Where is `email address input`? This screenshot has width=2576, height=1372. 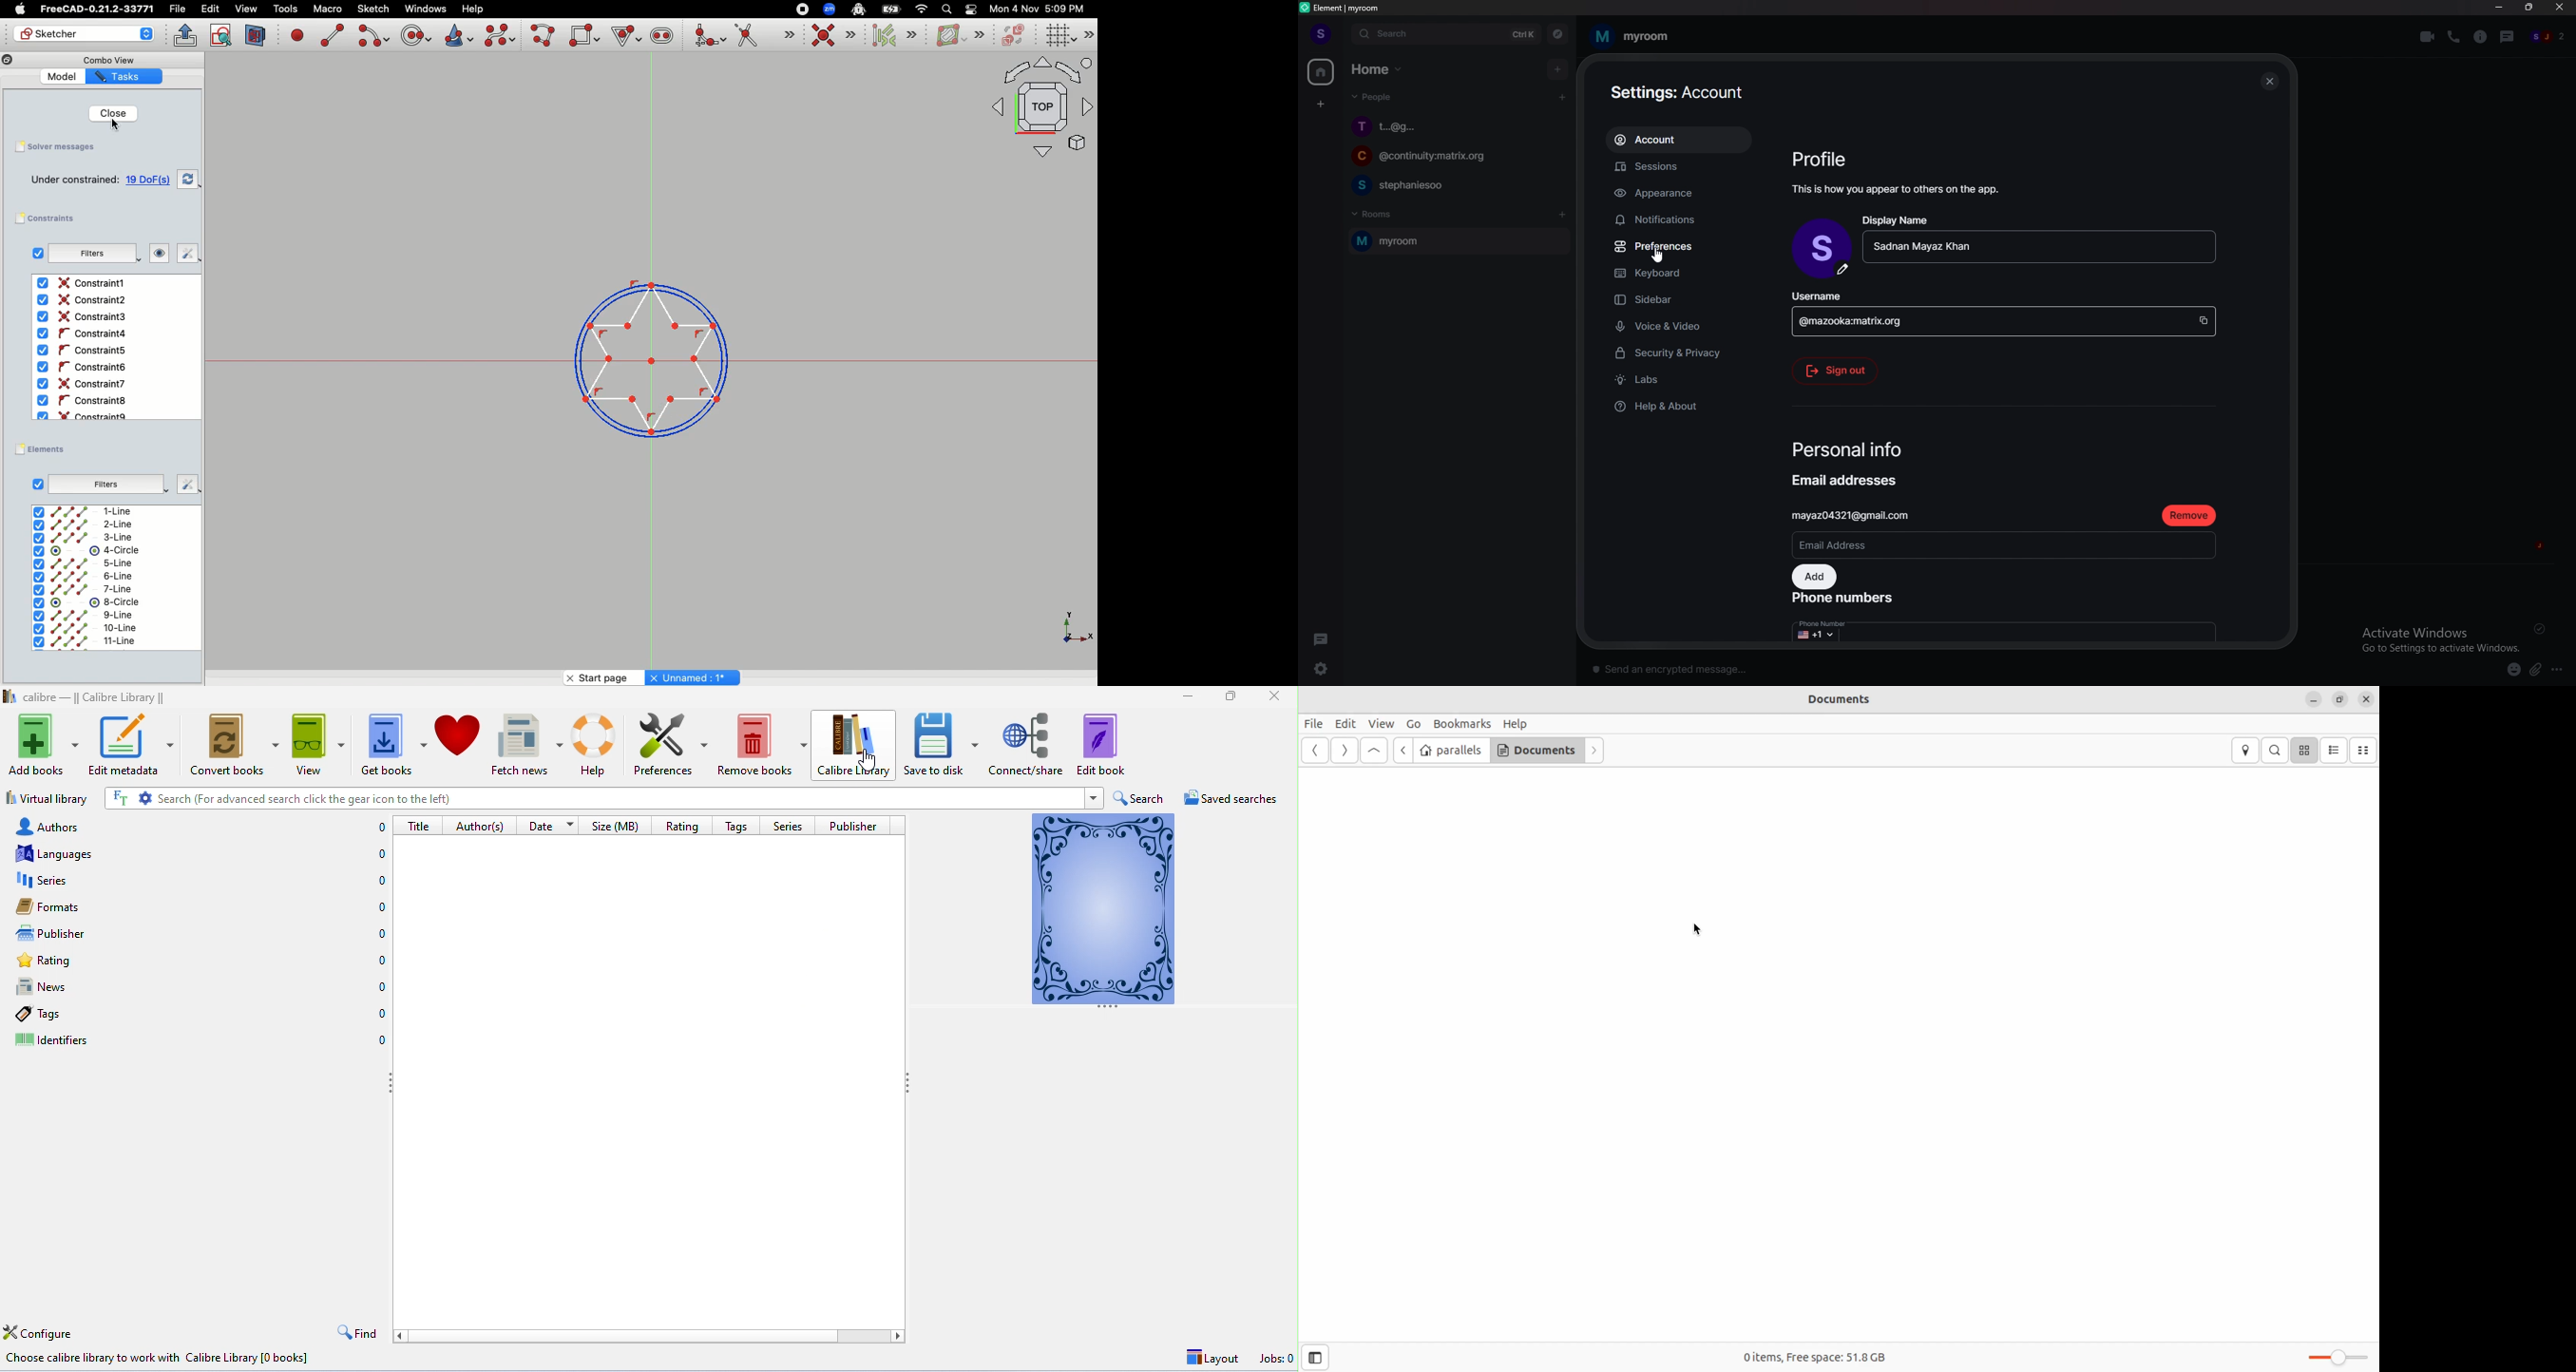
email address input is located at coordinates (2002, 544).